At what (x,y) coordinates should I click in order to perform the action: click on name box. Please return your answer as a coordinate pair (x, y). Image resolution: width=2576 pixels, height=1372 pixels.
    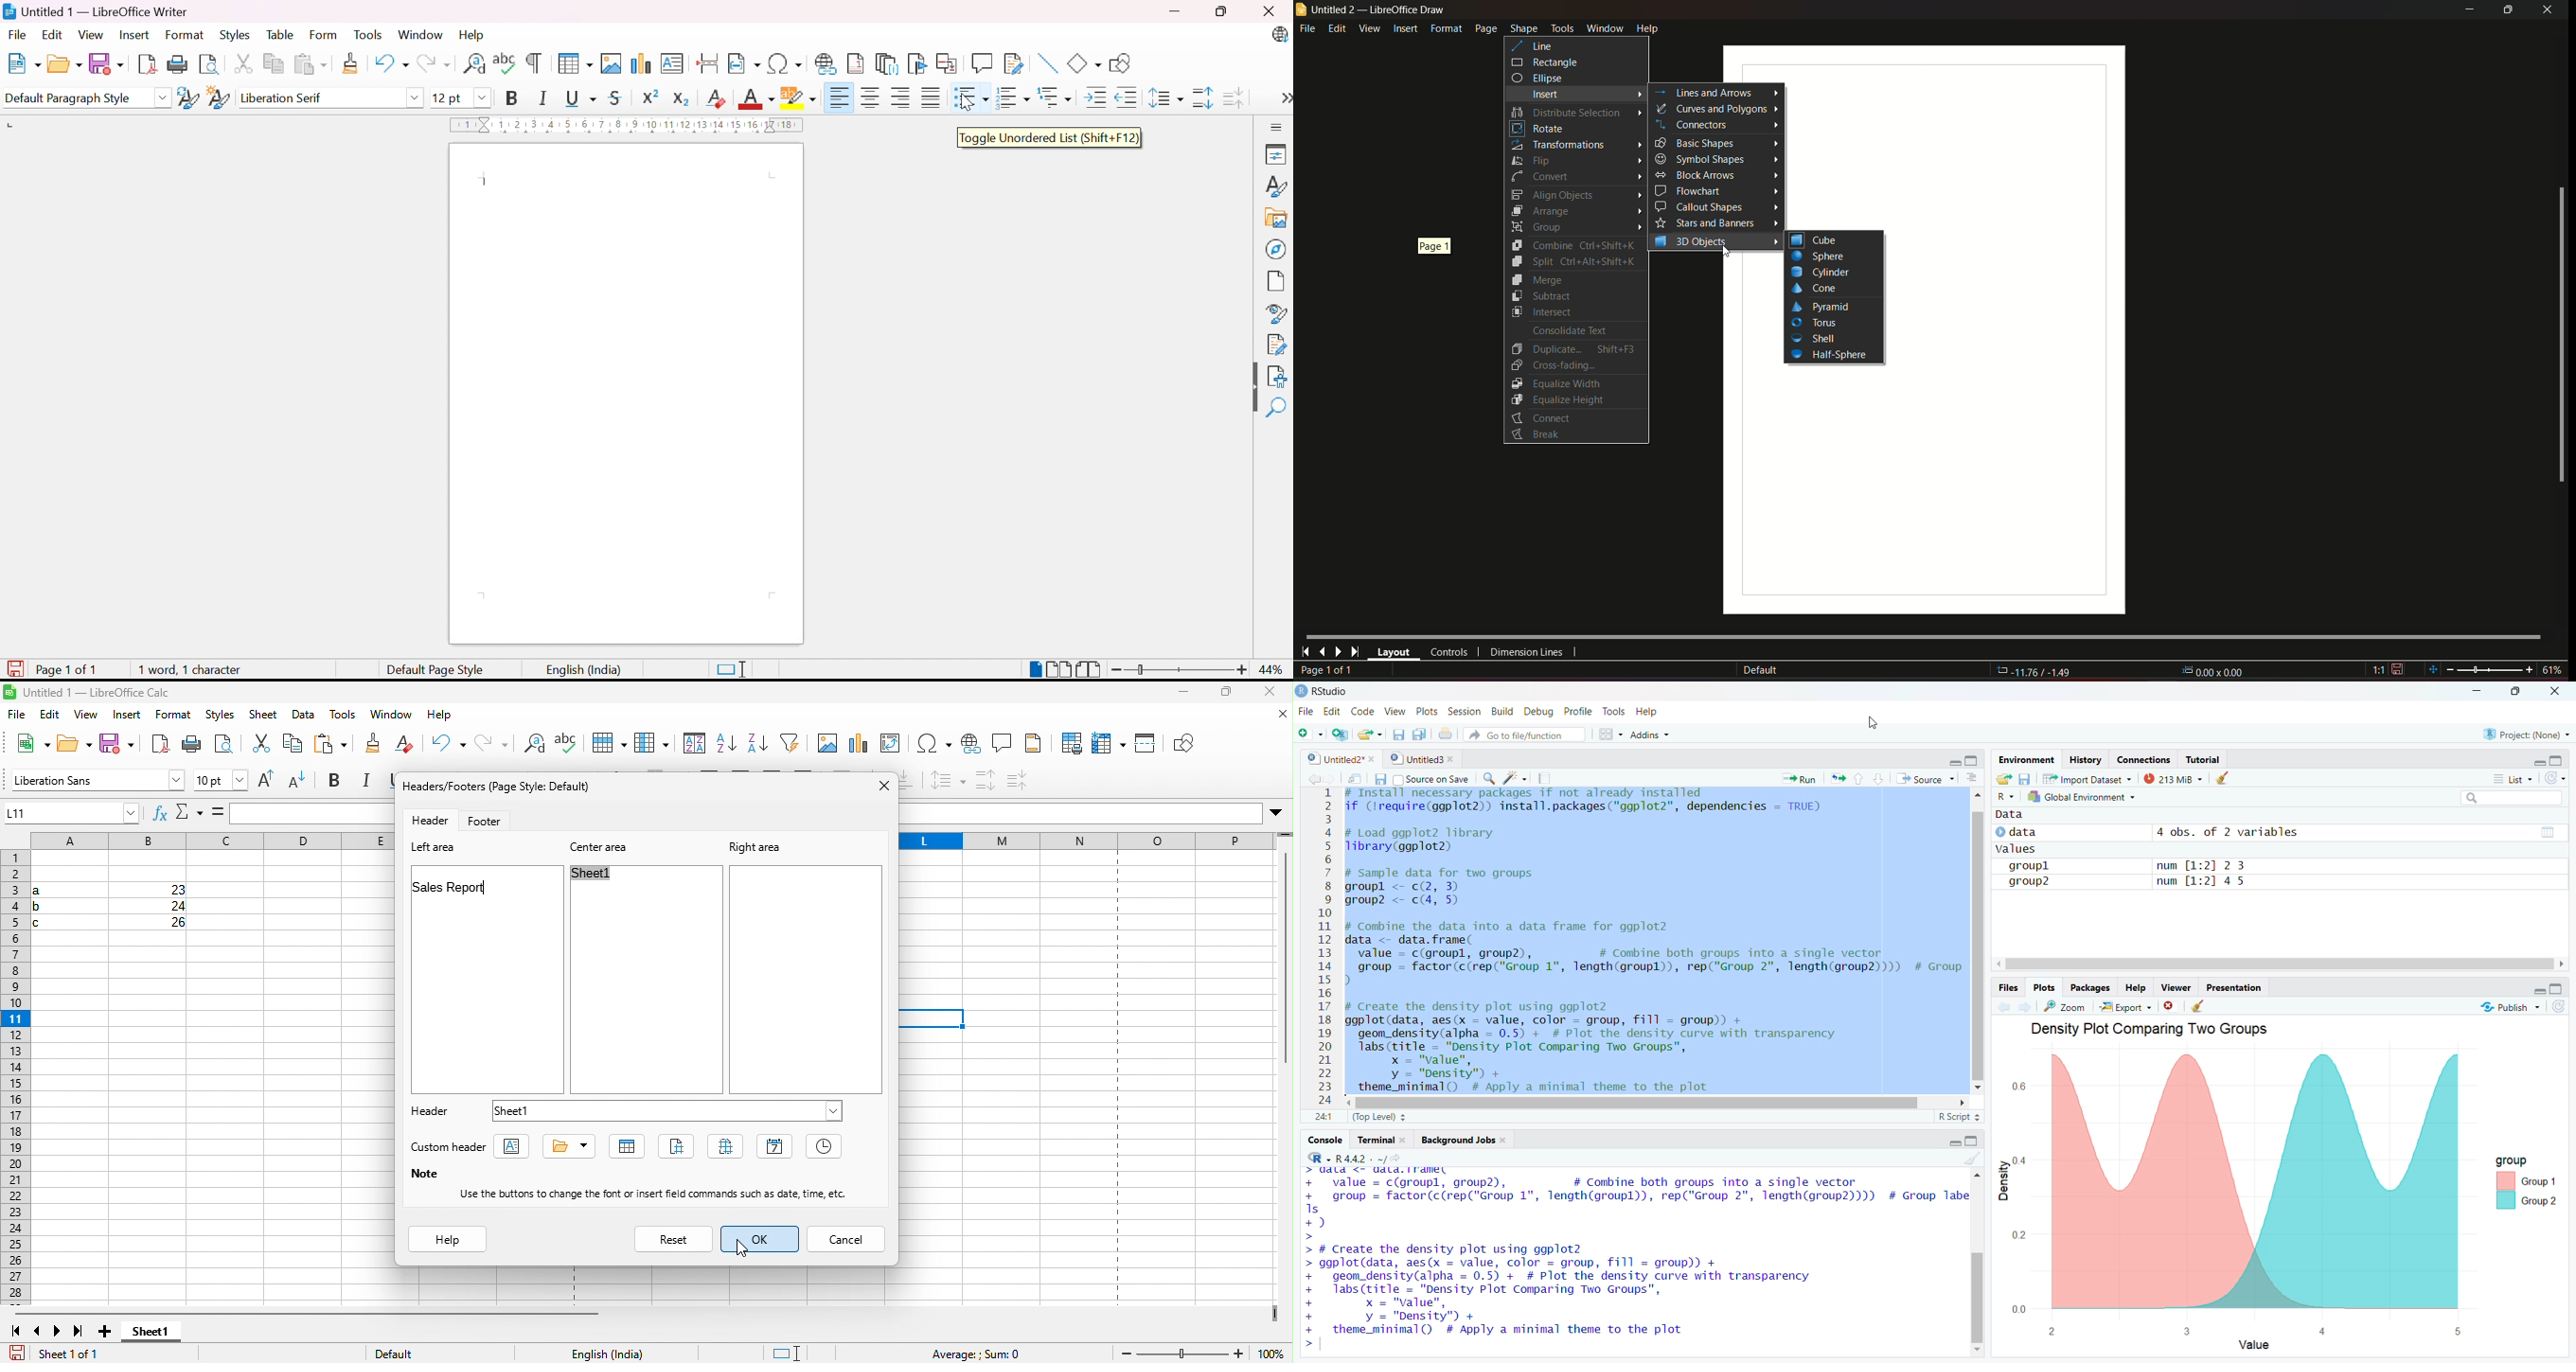
    Looking at the image, I should click on (74, 814).